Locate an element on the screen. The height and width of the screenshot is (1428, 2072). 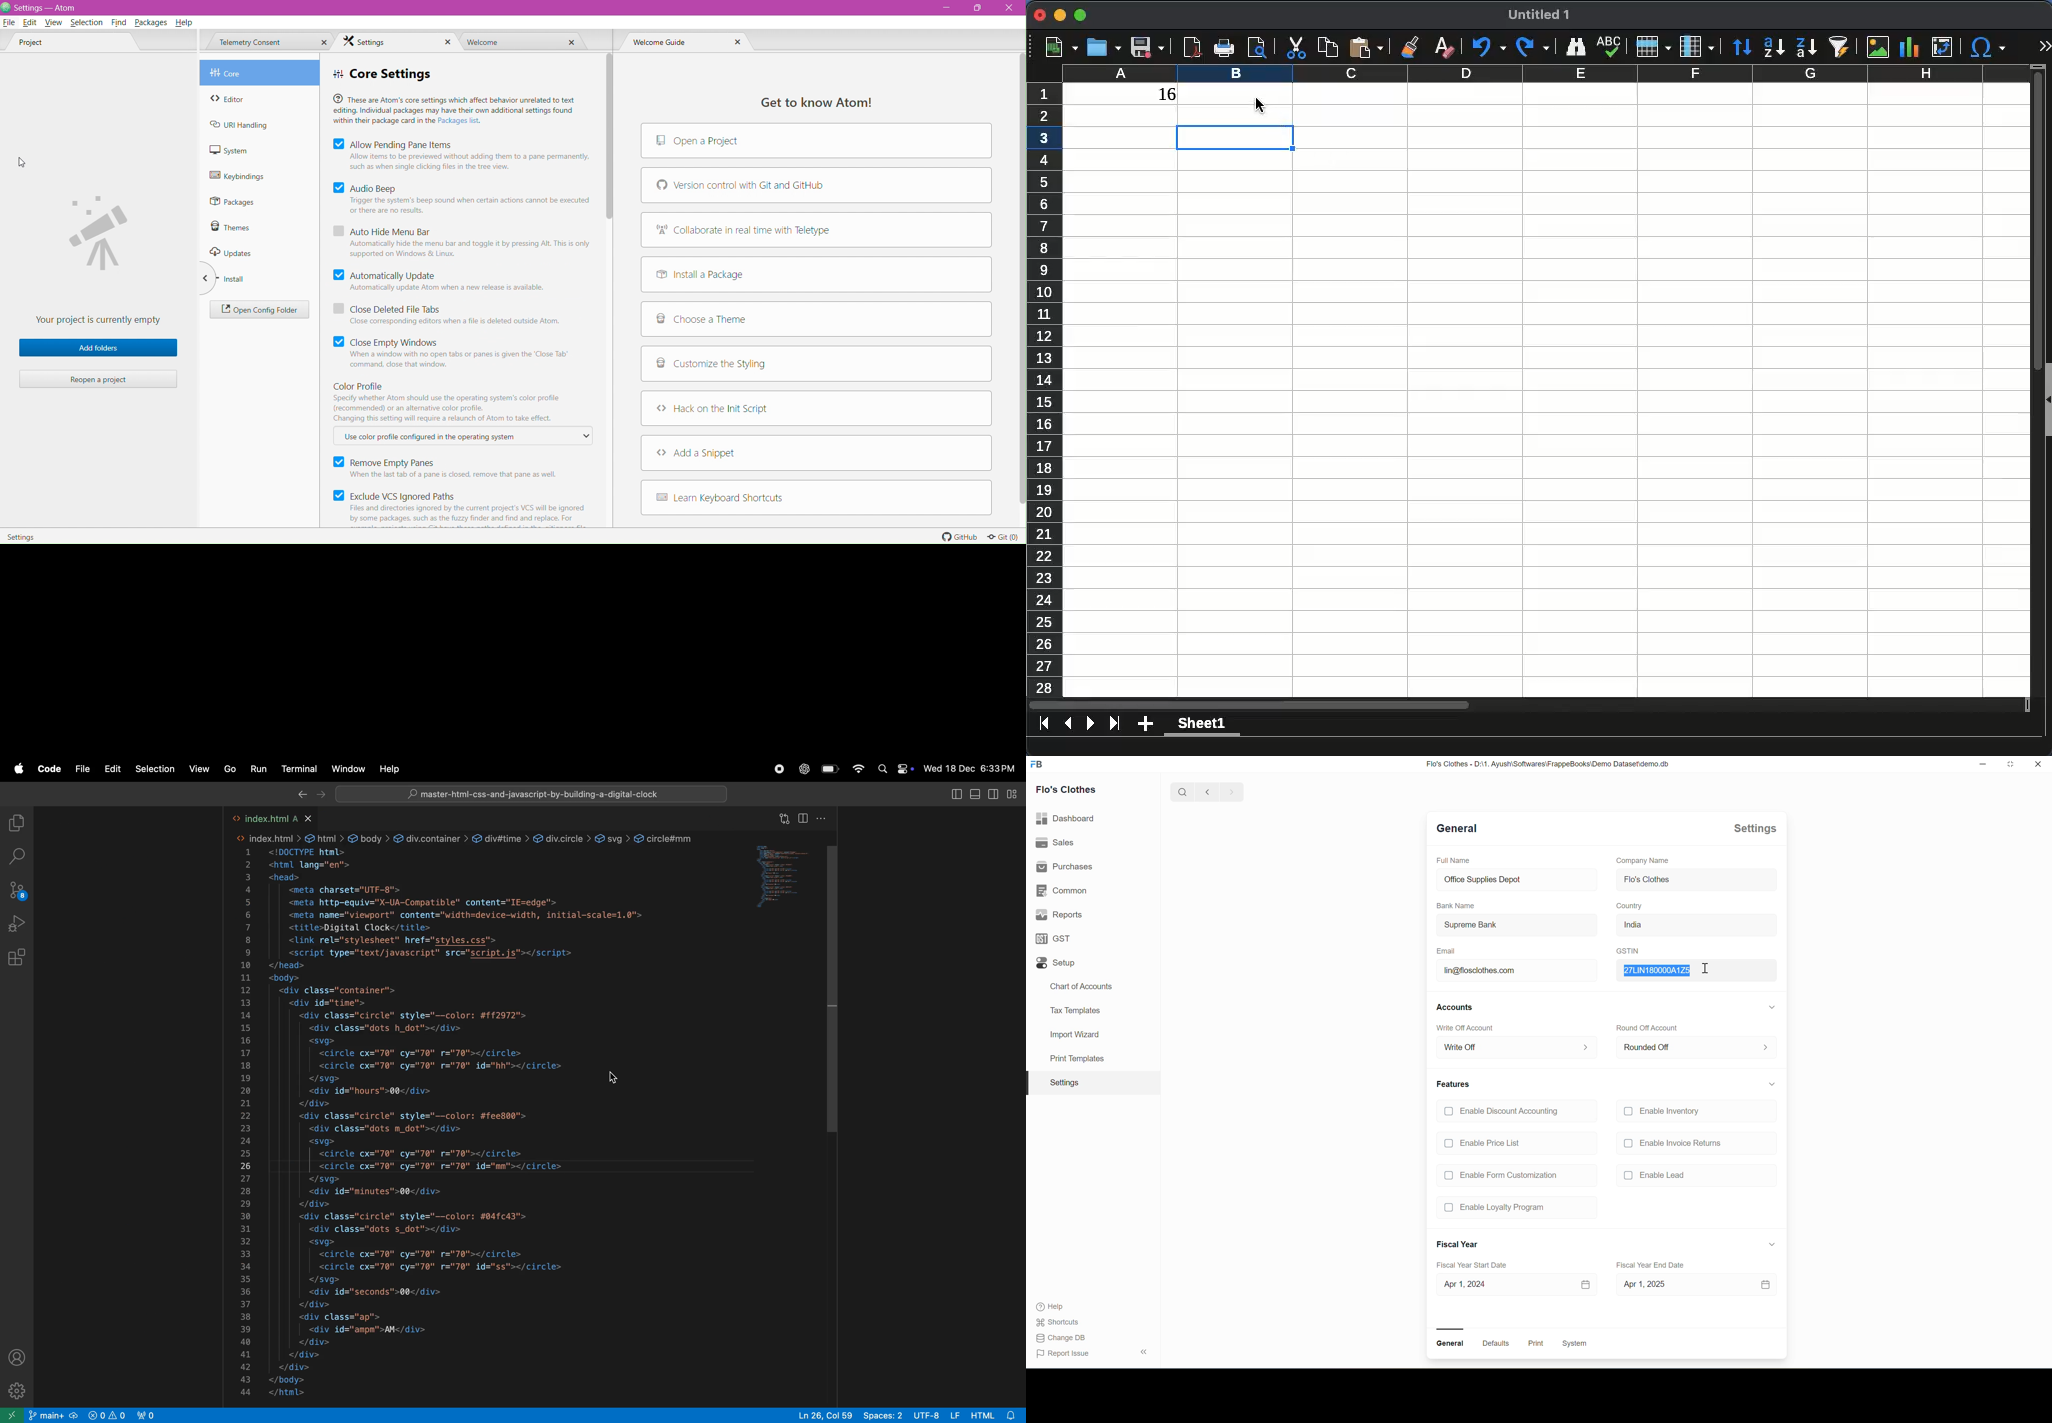
Email is located at coordinates (1447, 950).